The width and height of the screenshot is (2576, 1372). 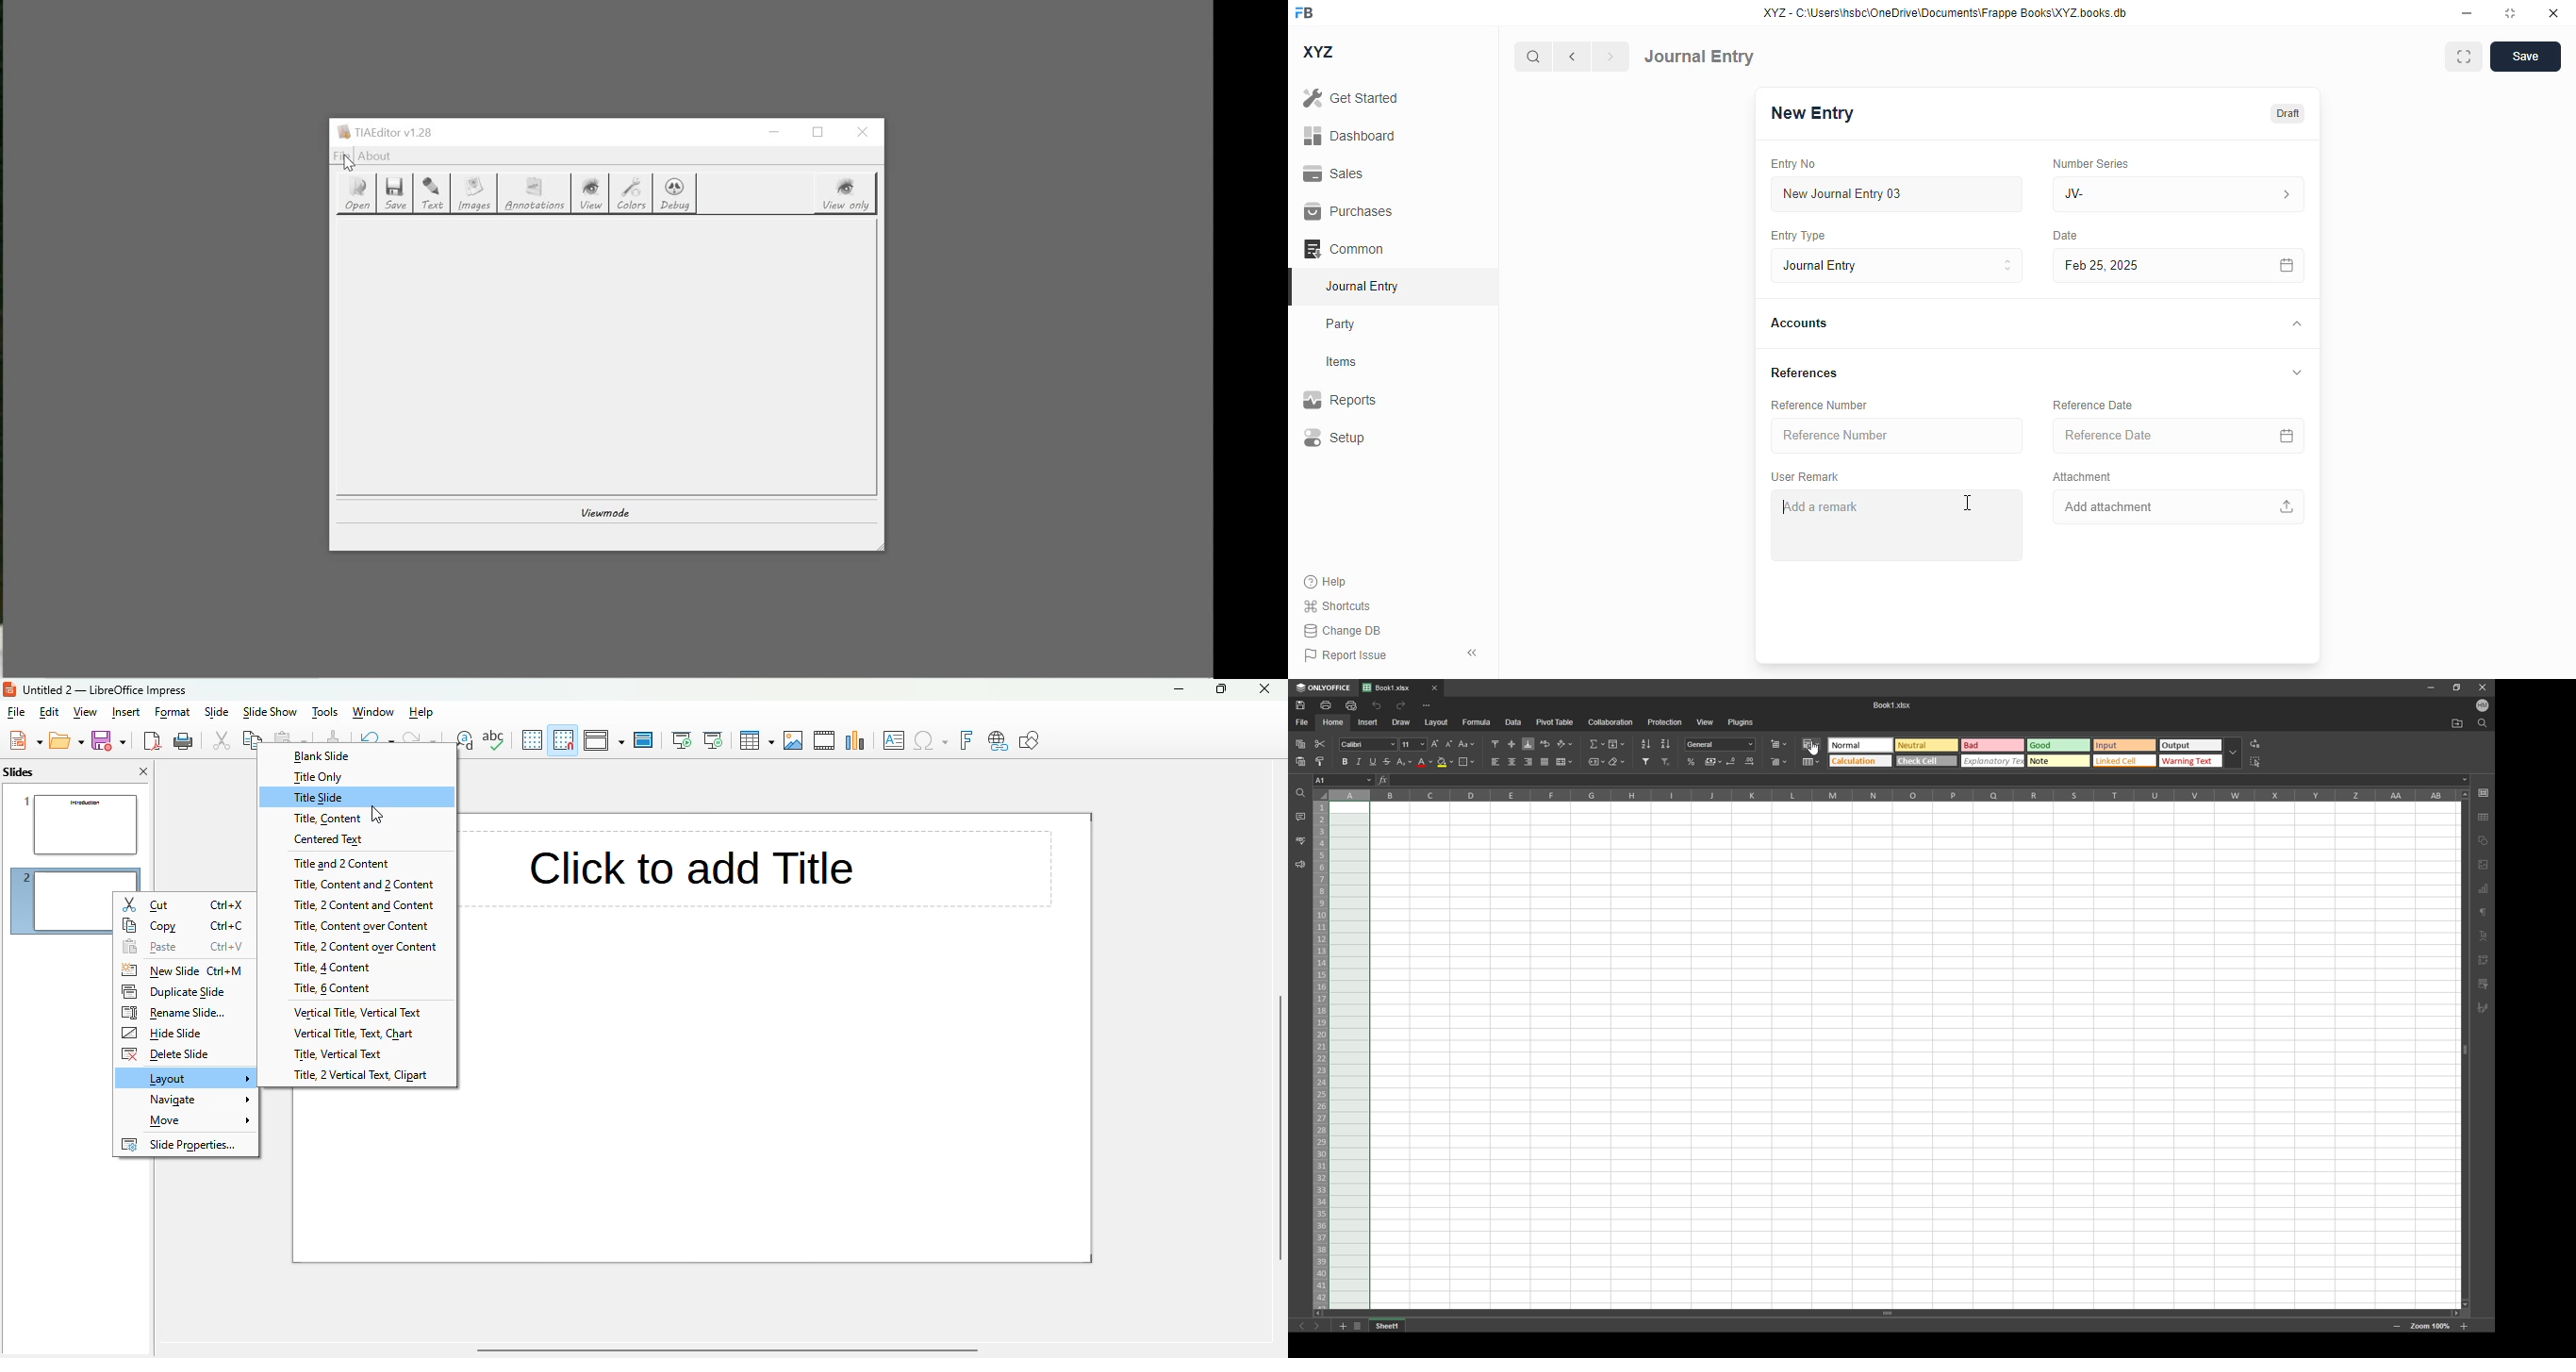 What do you see at coordinates (75, 821) in the screenshot?
I see `slide 1 selected` at bounding box center [75, 821].